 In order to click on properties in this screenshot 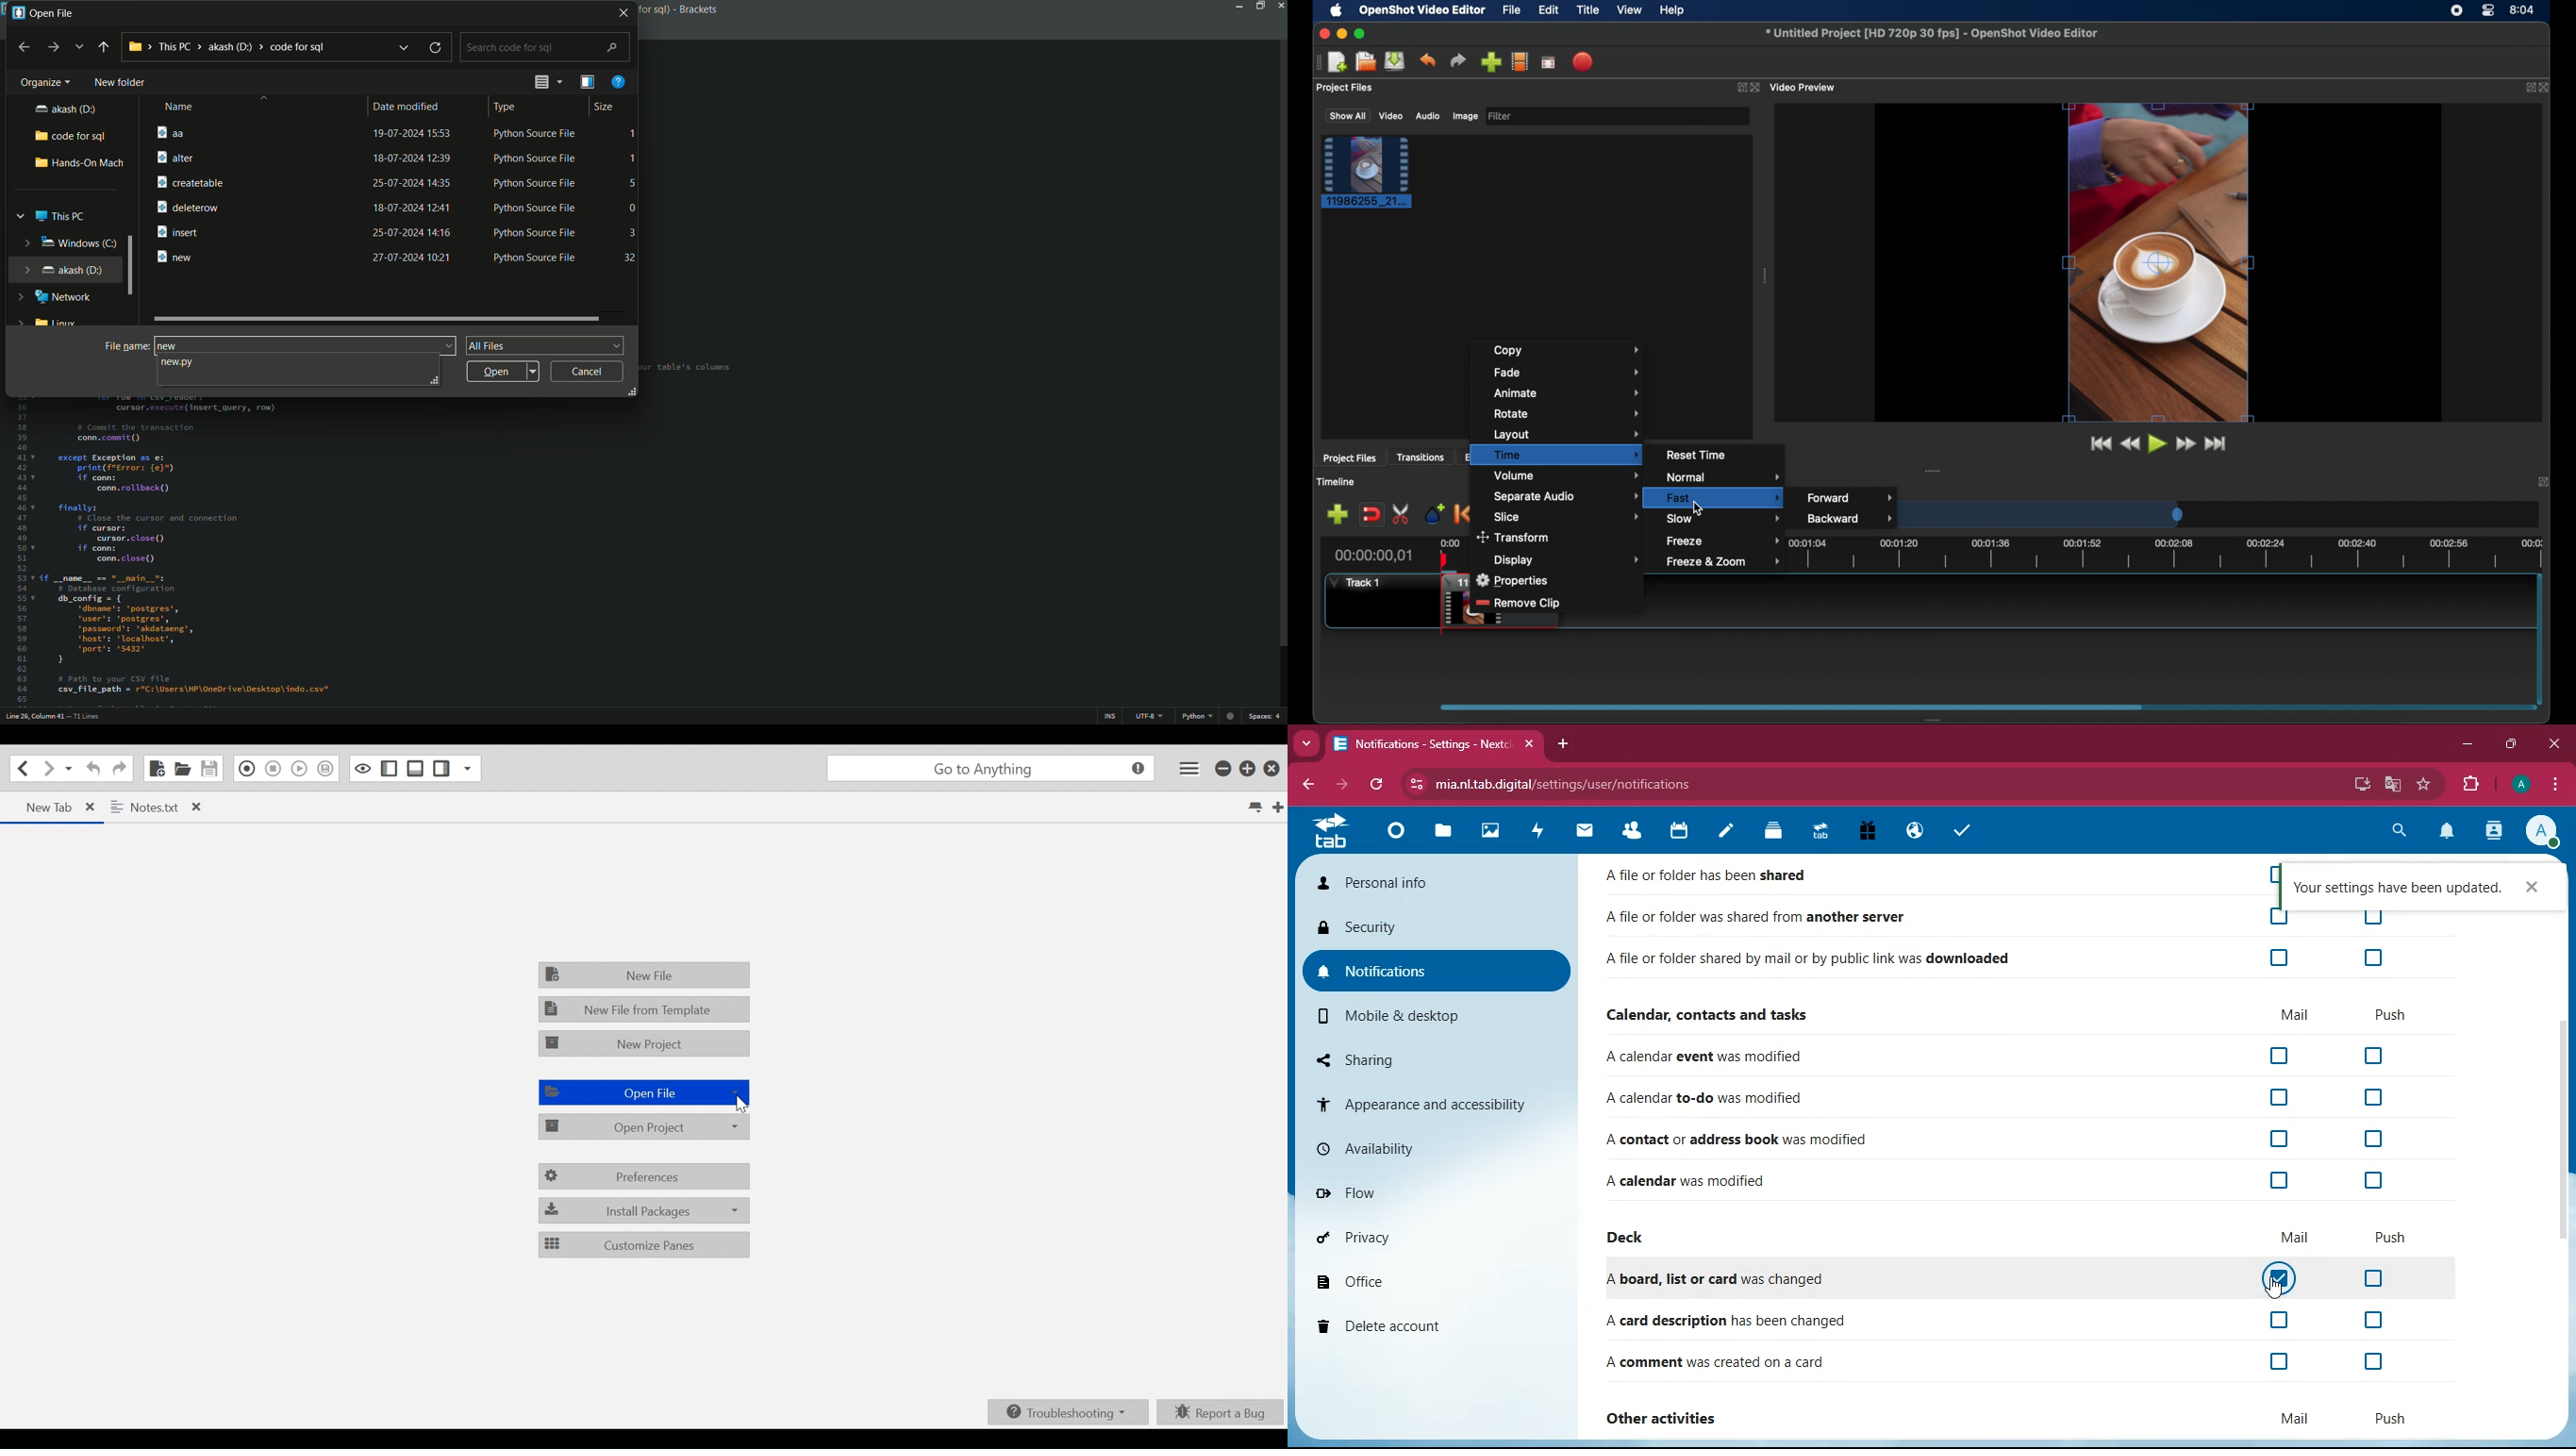, I will do `click(1511, 580)`.